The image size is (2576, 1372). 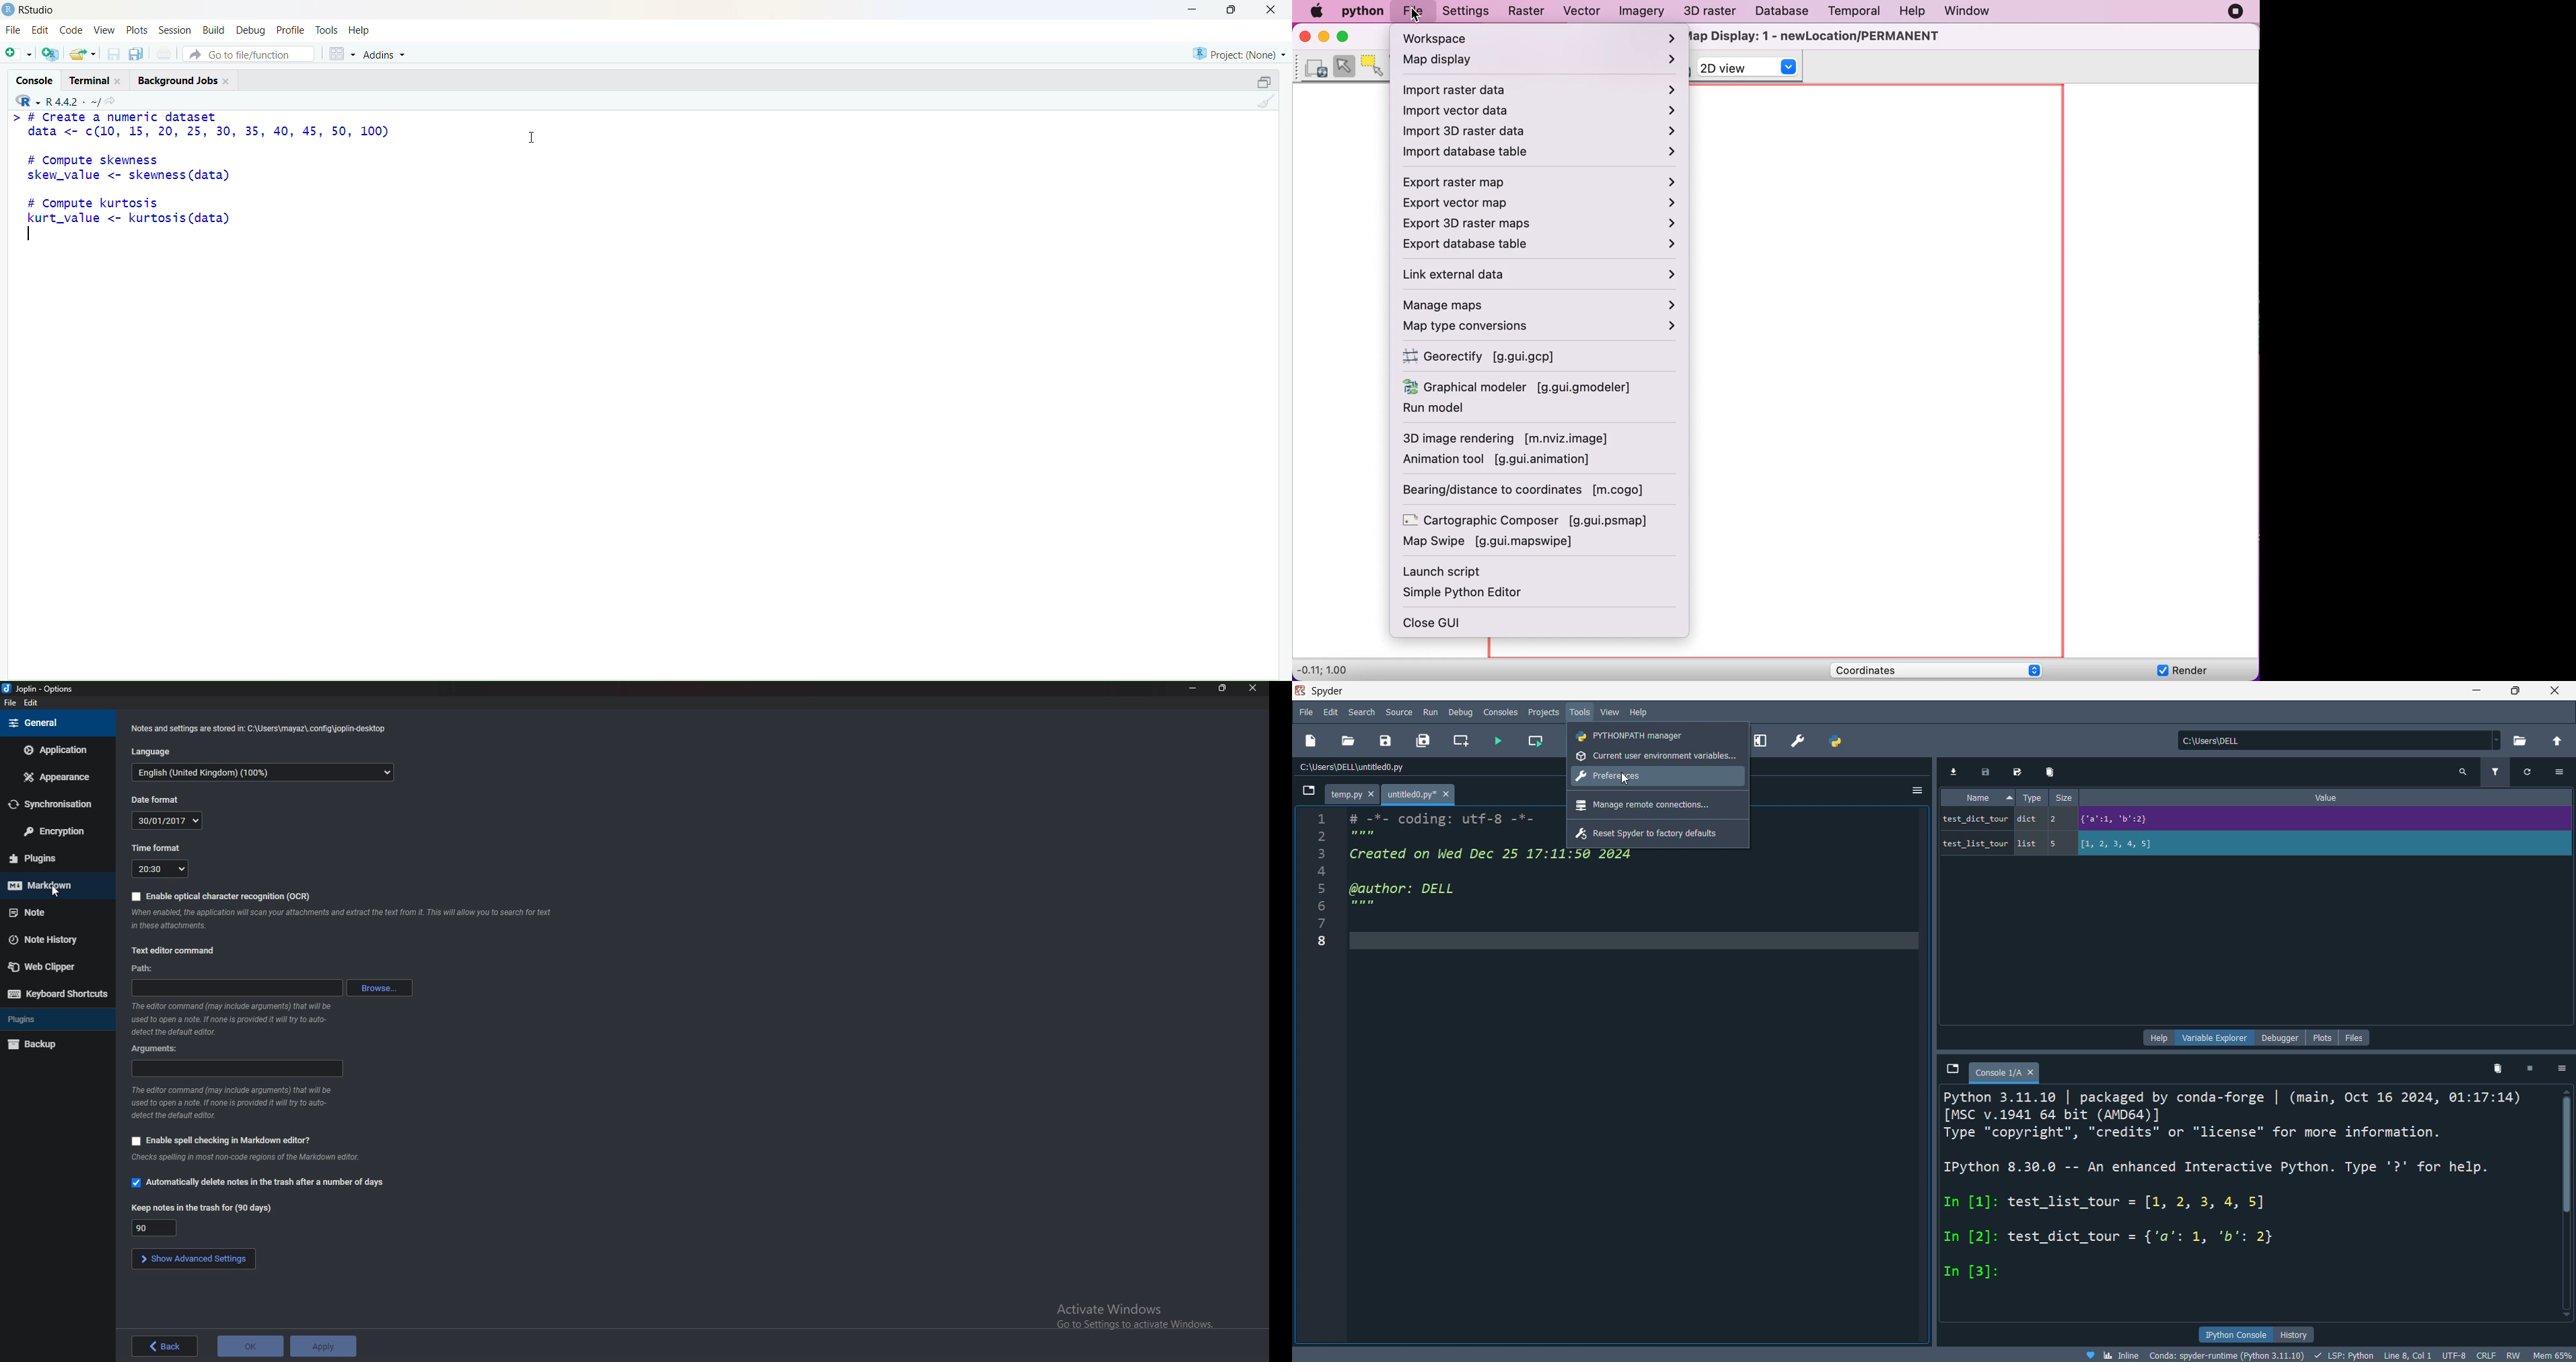 I want to click on info, so click(x=345, y=918).